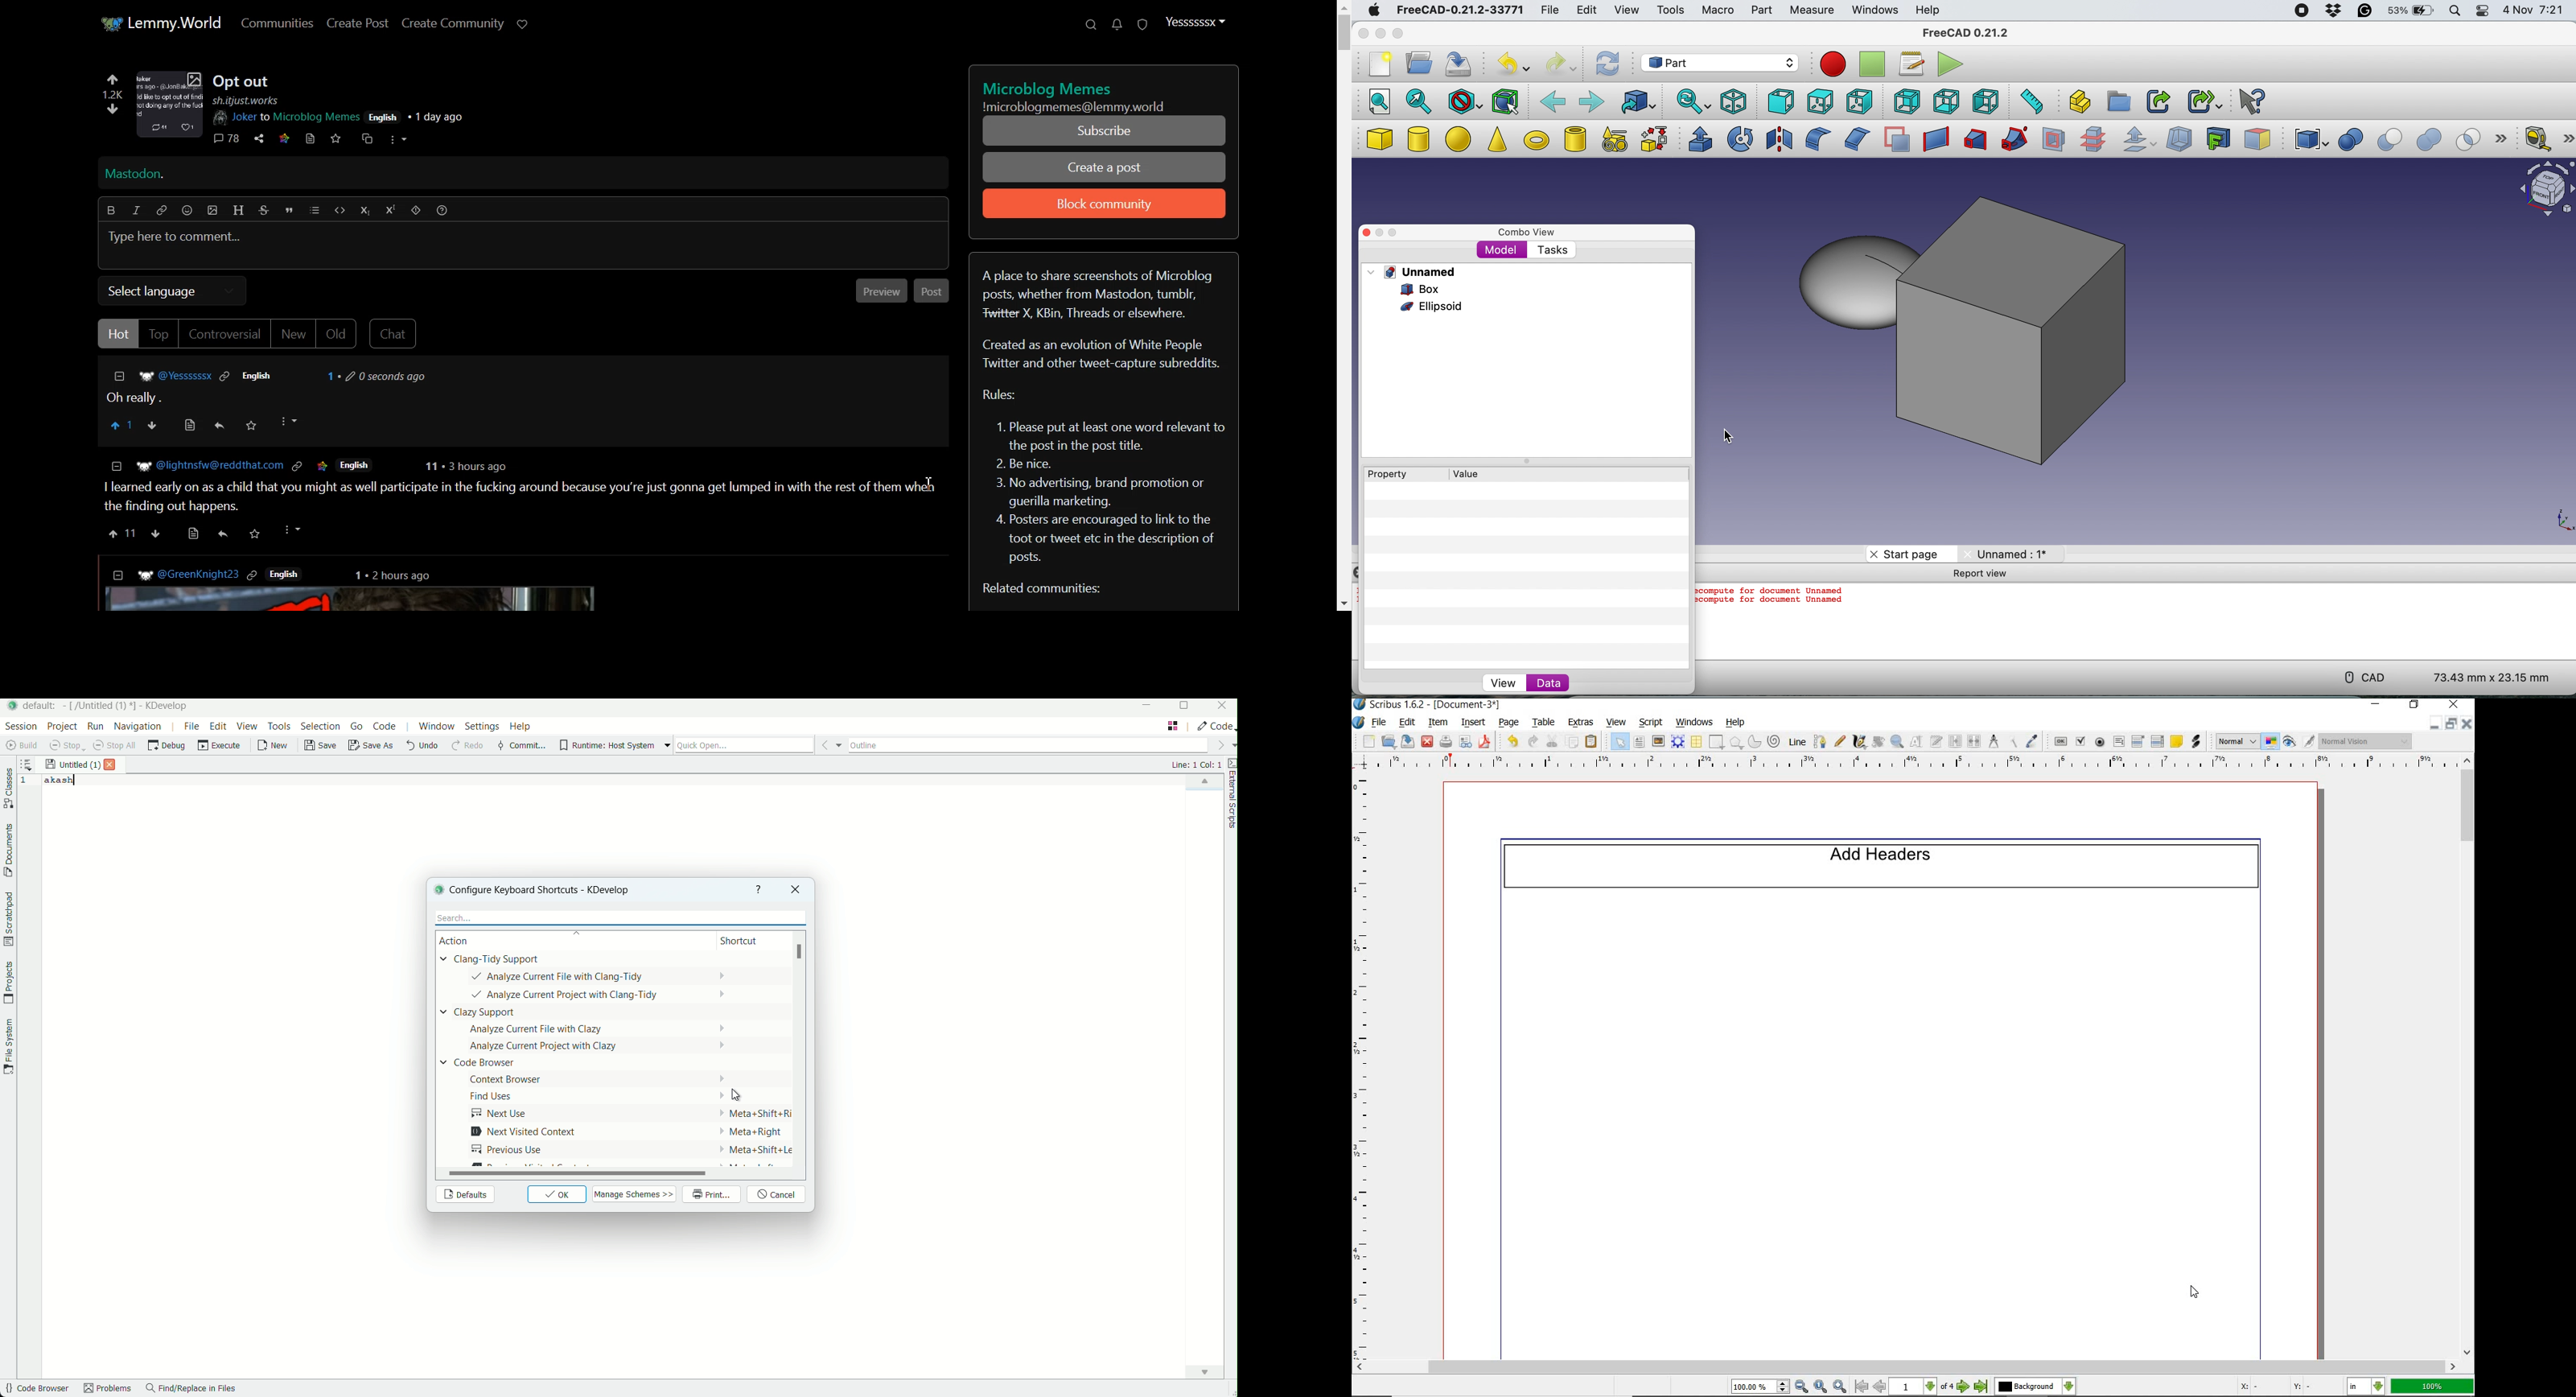  Describe the element at coordinates (1908, 765) in the screenshot. I see `ruler` at that location.